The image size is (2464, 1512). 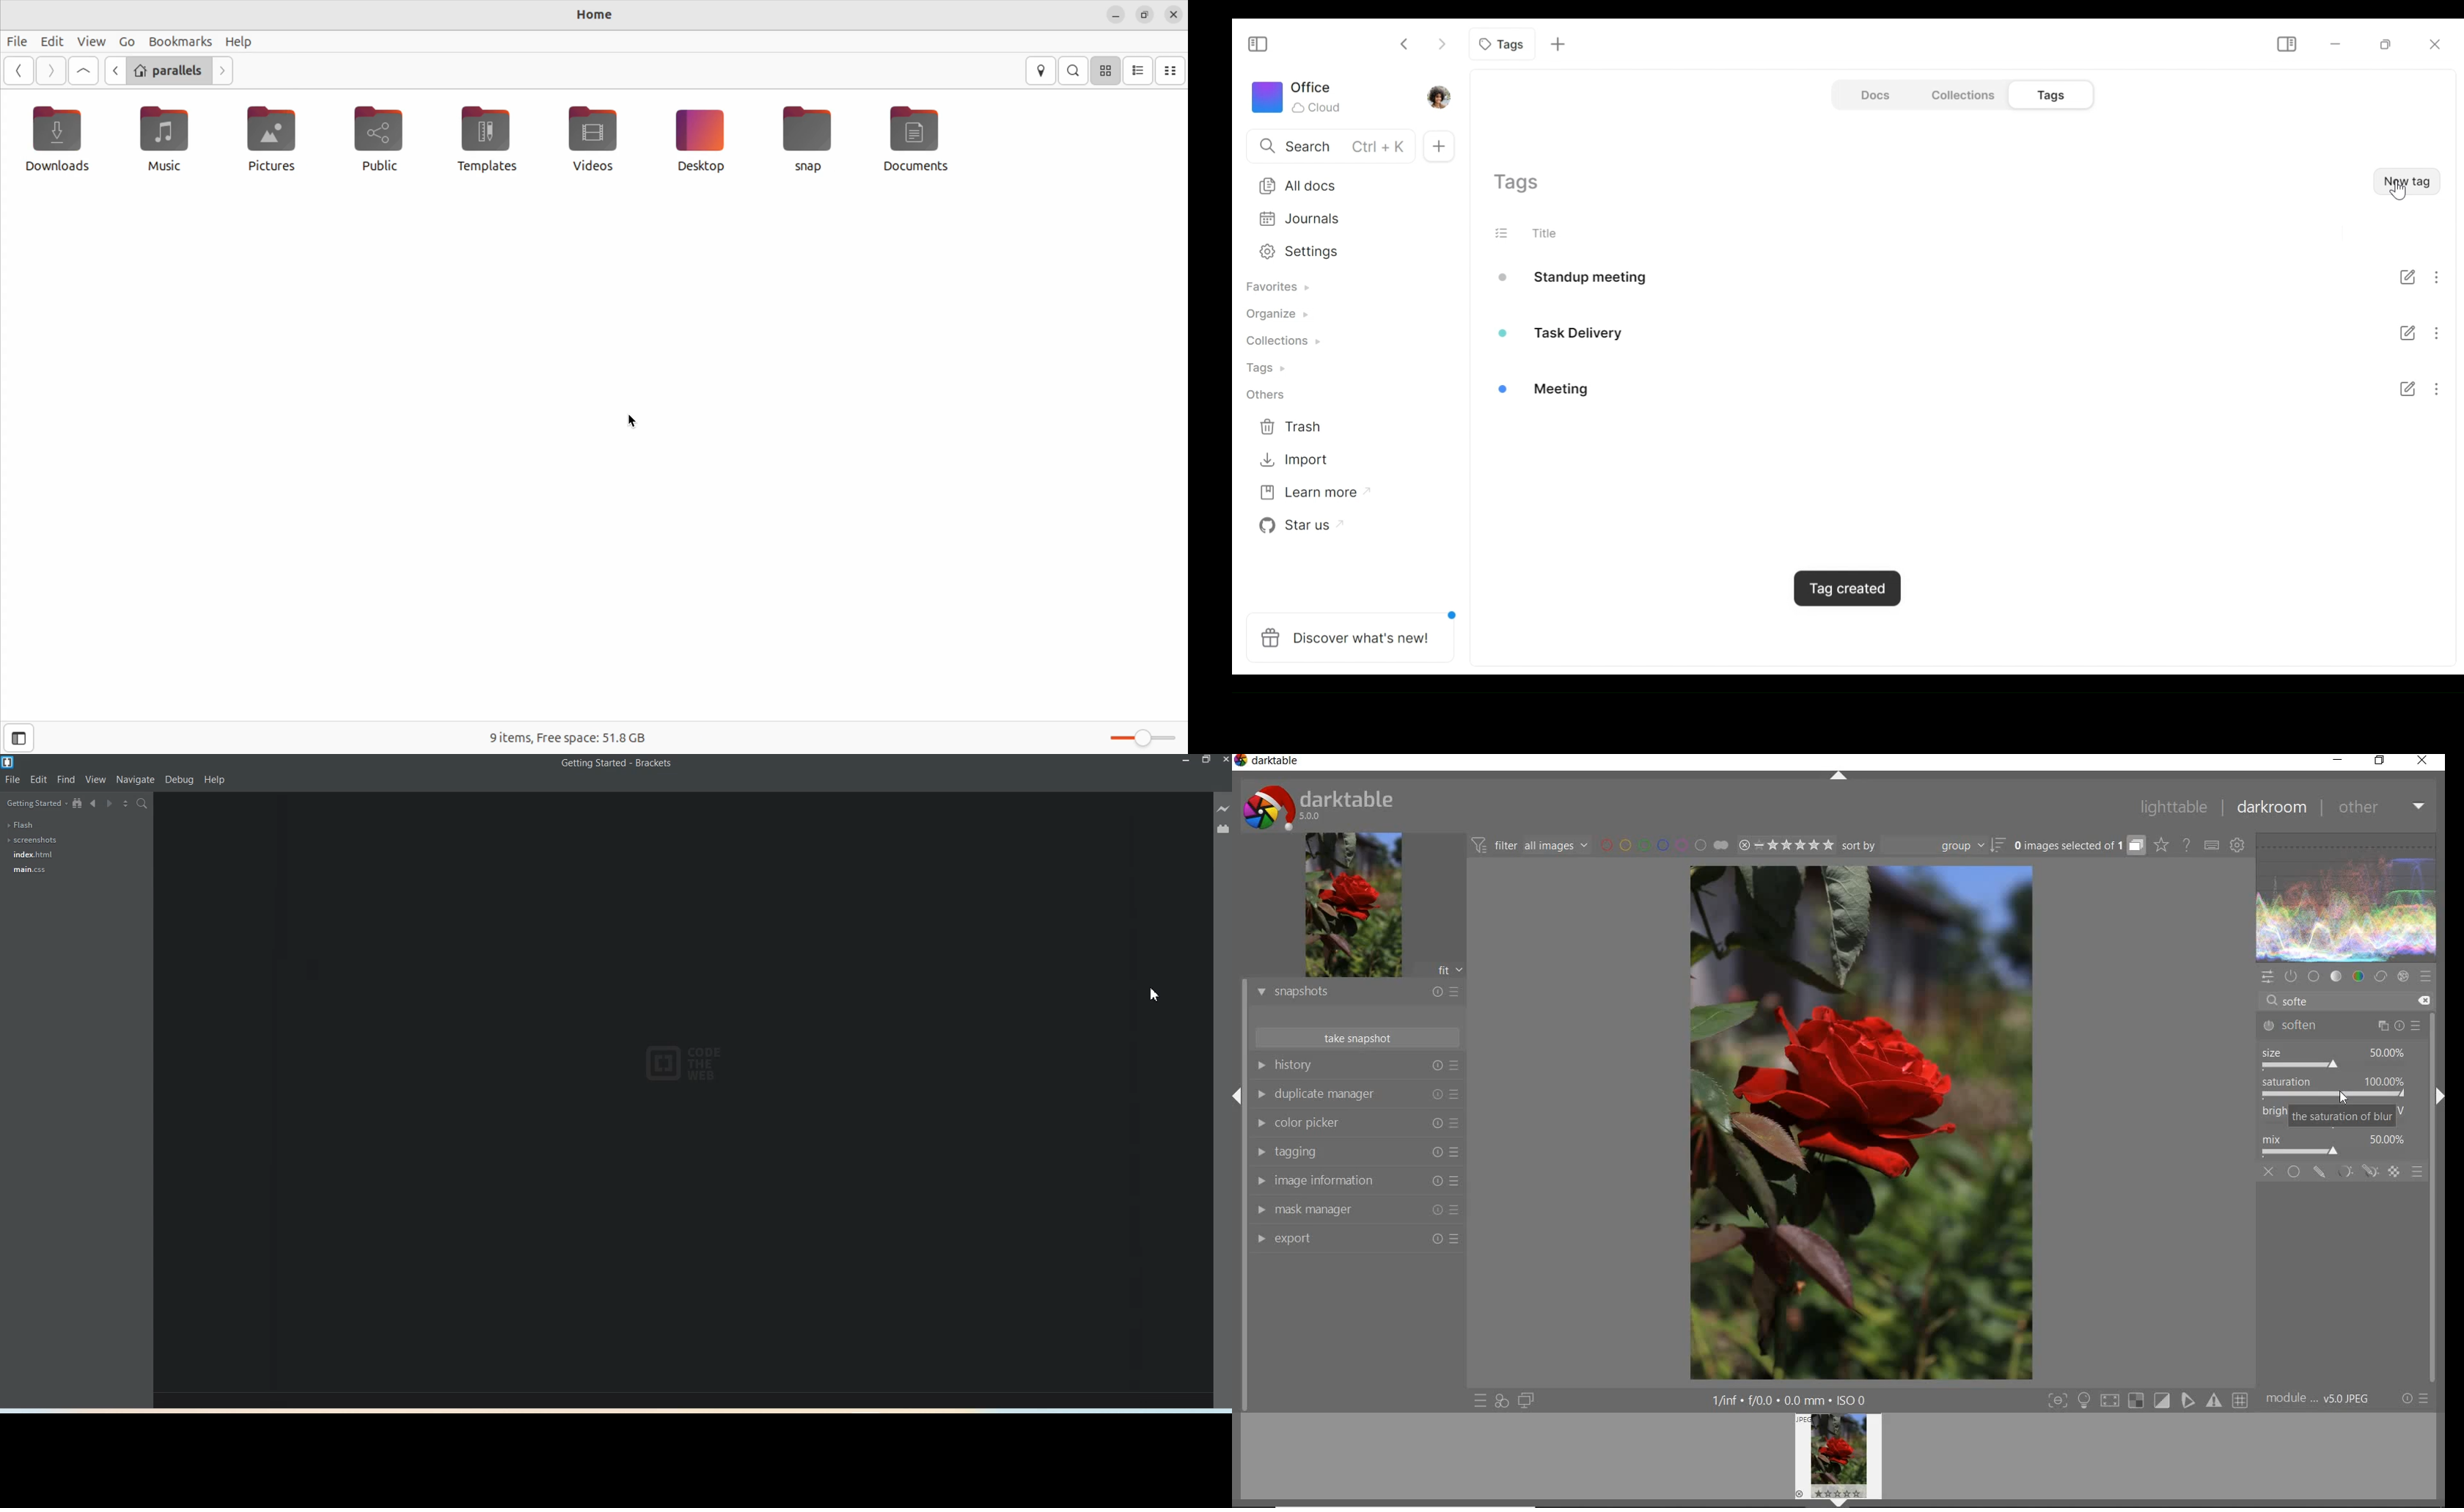 I want to click on reset or presets and preferences, so click(x=2416, y=1399).